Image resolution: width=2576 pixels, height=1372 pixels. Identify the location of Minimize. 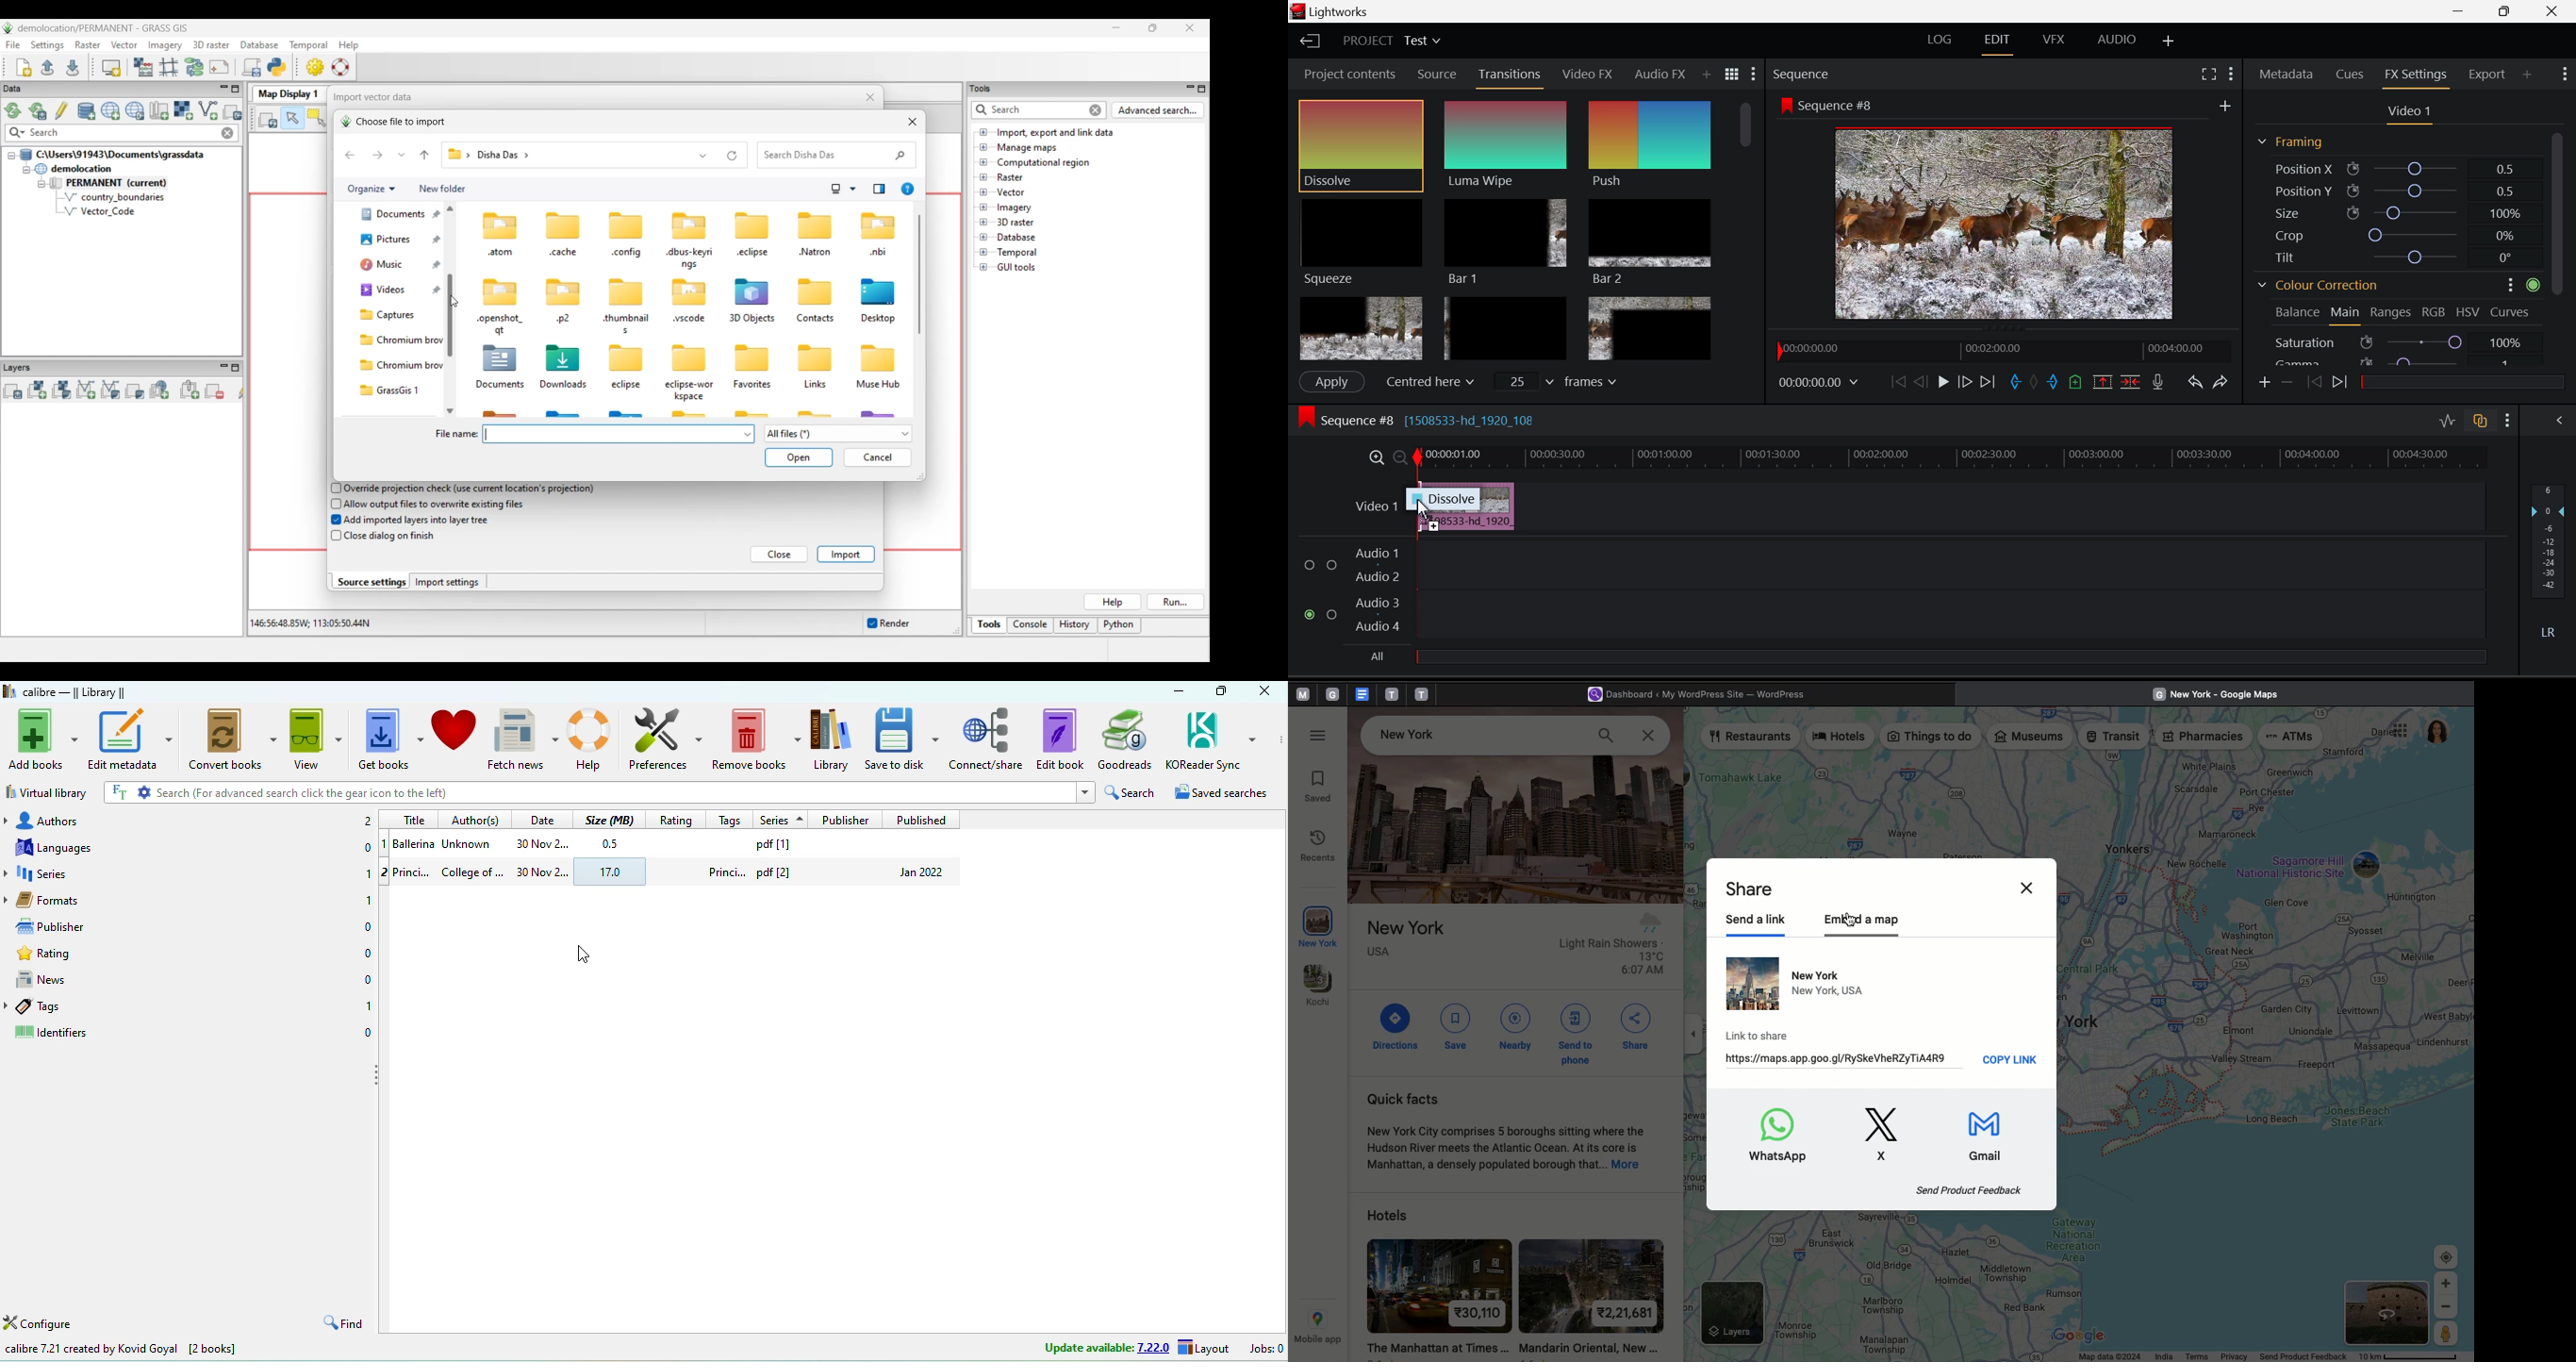
(2507, 11).